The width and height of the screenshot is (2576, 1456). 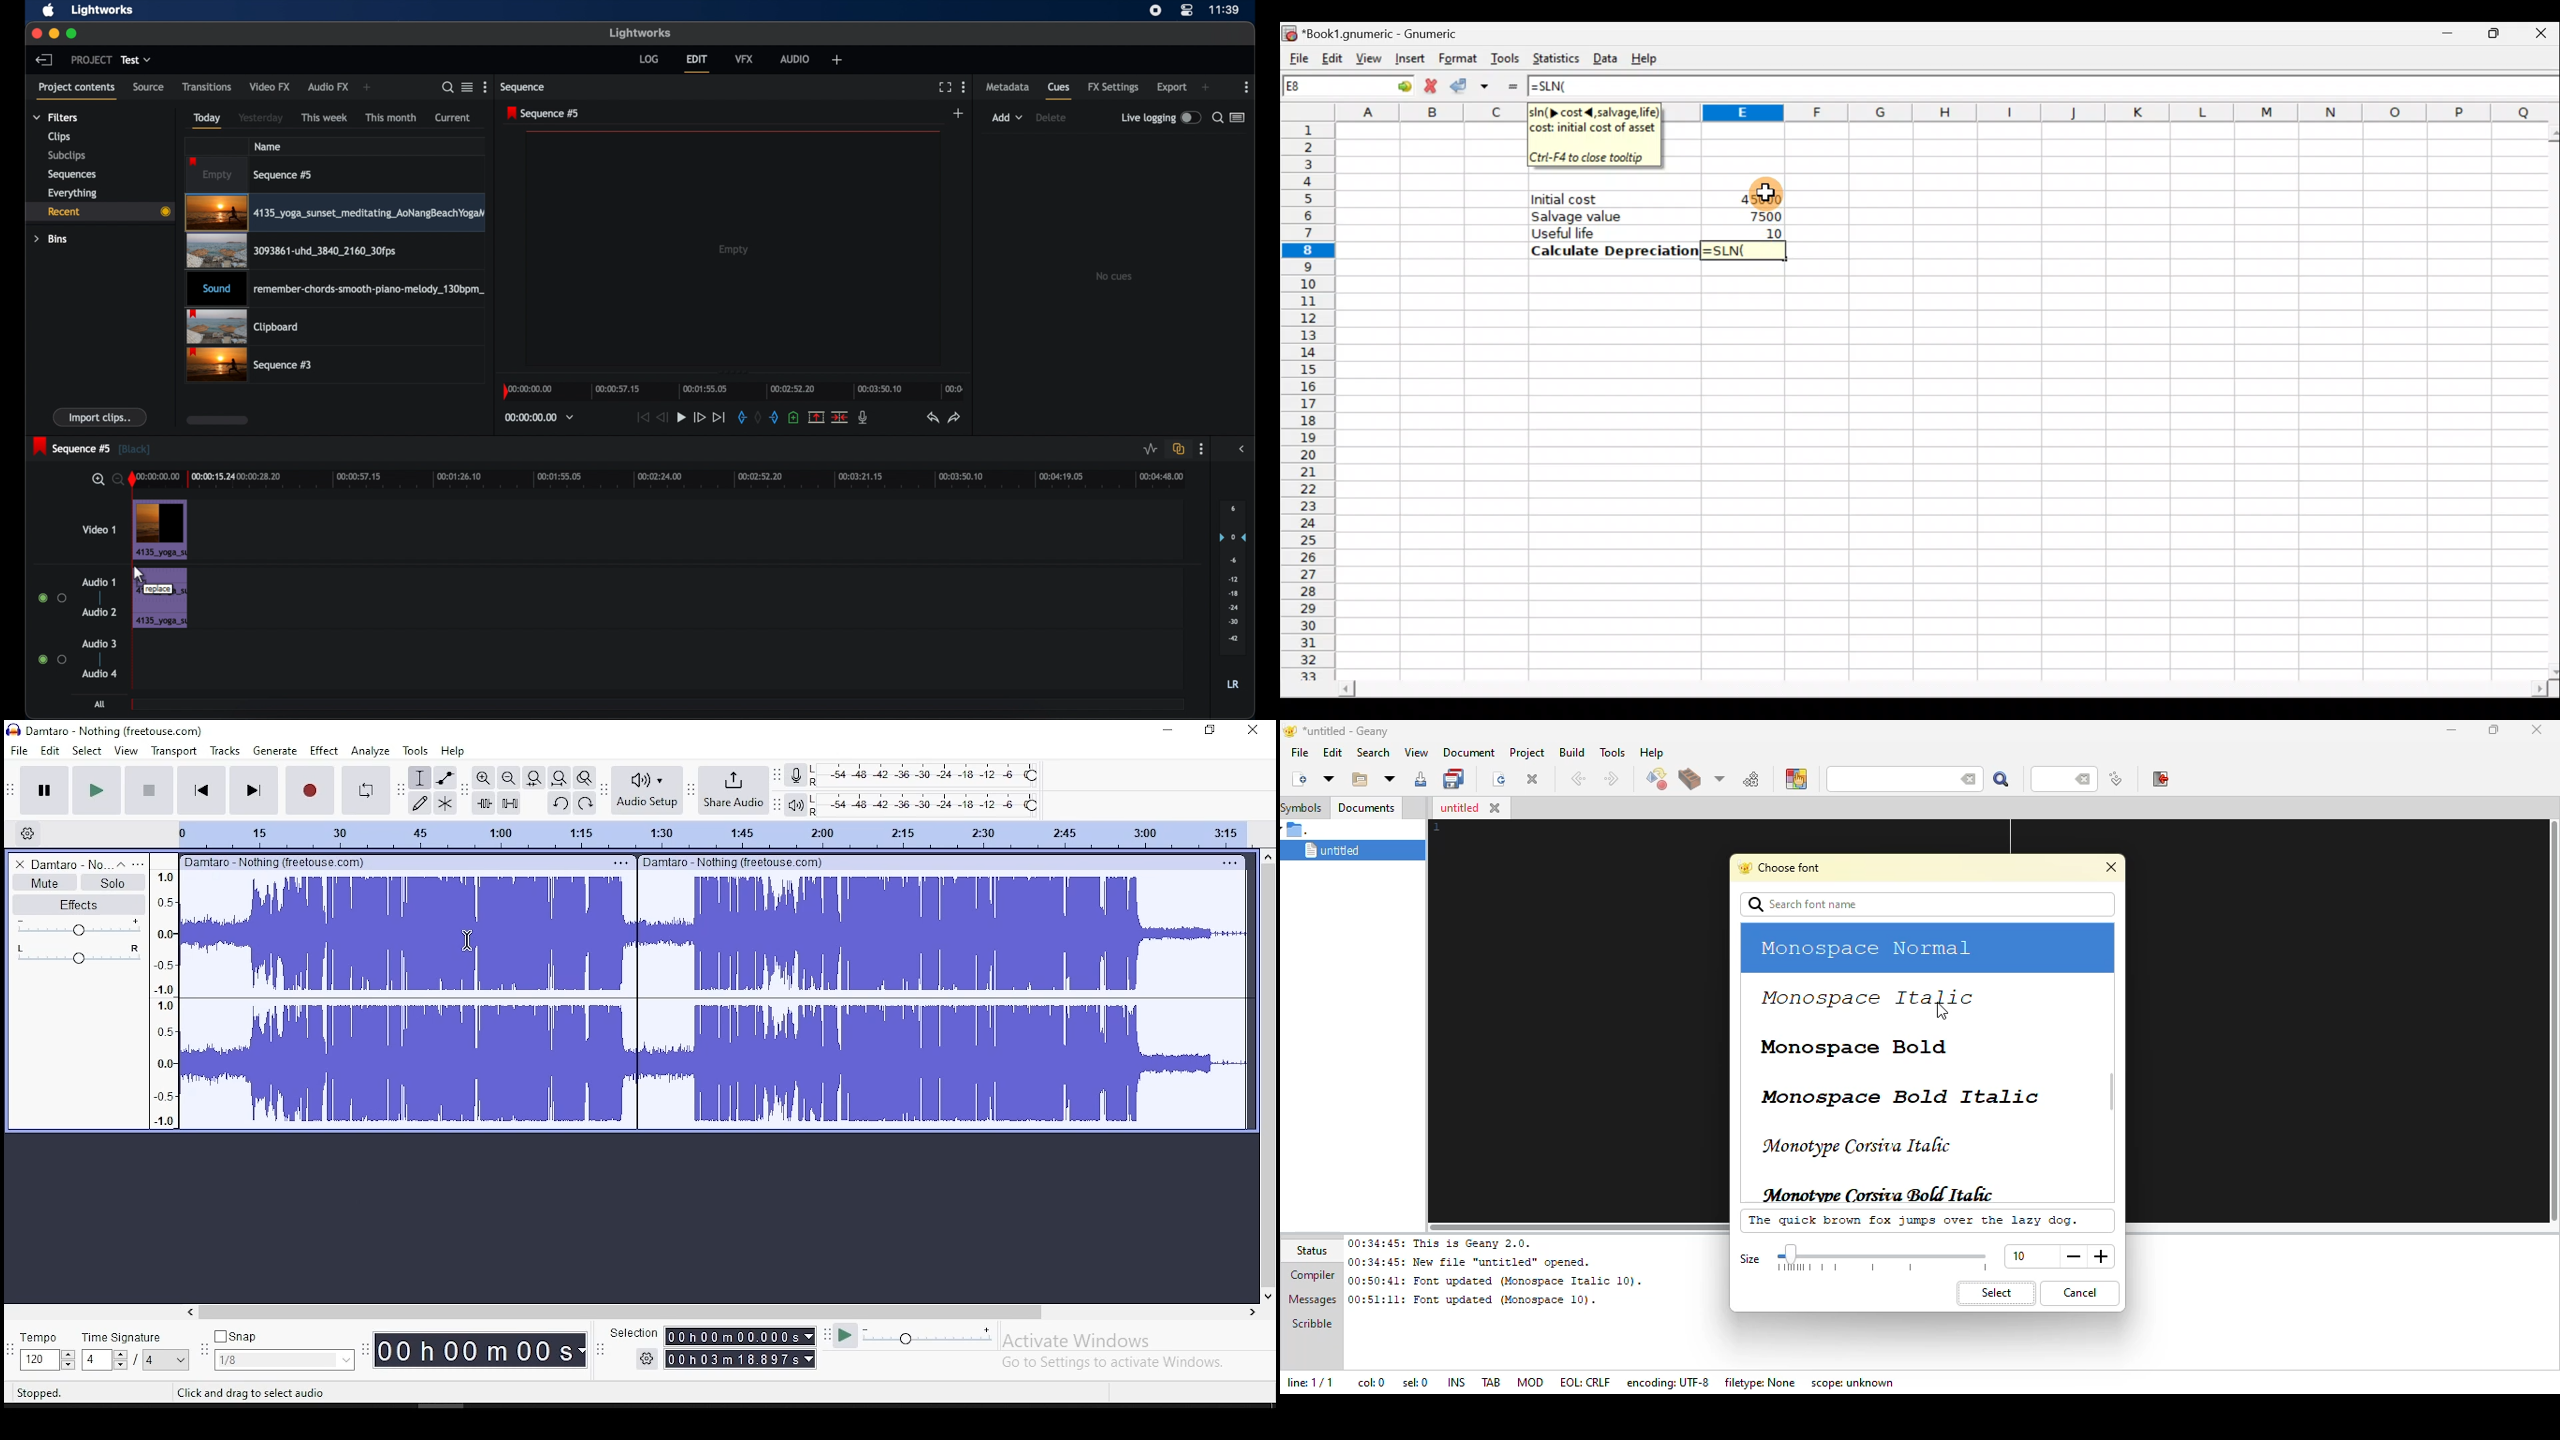 I want to click on menu, so click(x=166, y=1360).